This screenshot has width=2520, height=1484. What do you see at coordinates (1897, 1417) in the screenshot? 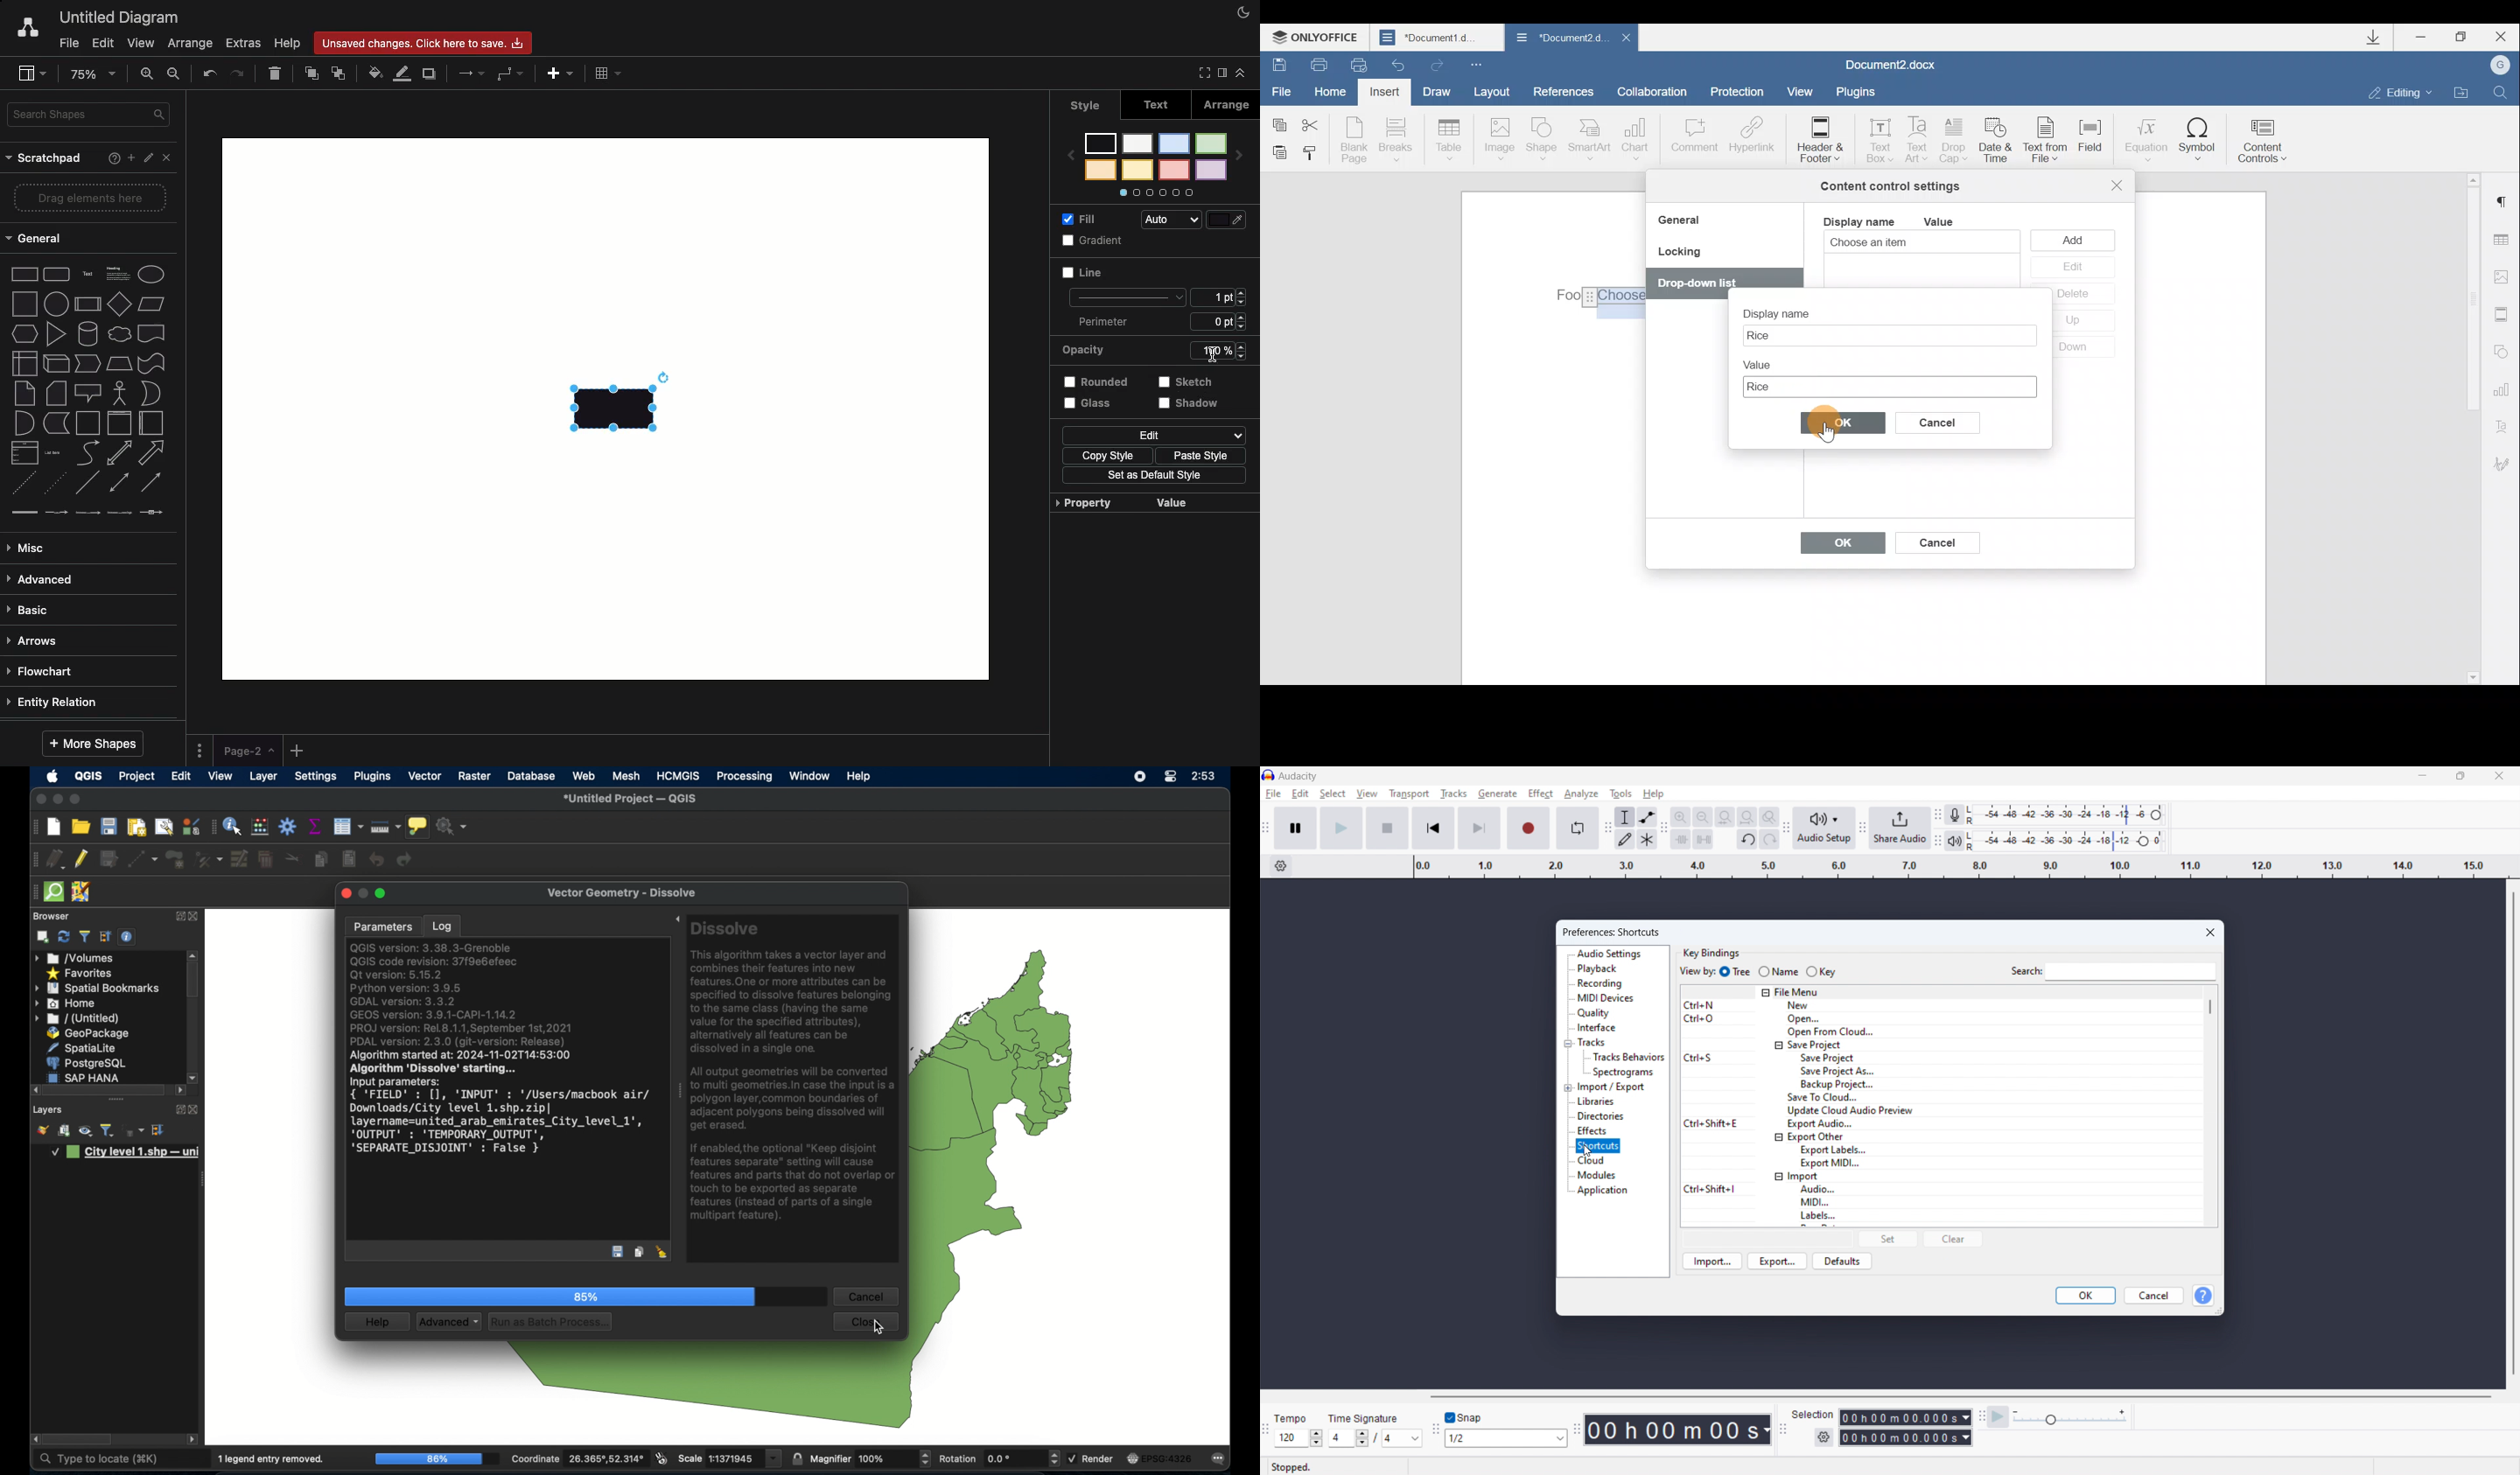
I see `start time duration` at bounding box center [1897, 1417].